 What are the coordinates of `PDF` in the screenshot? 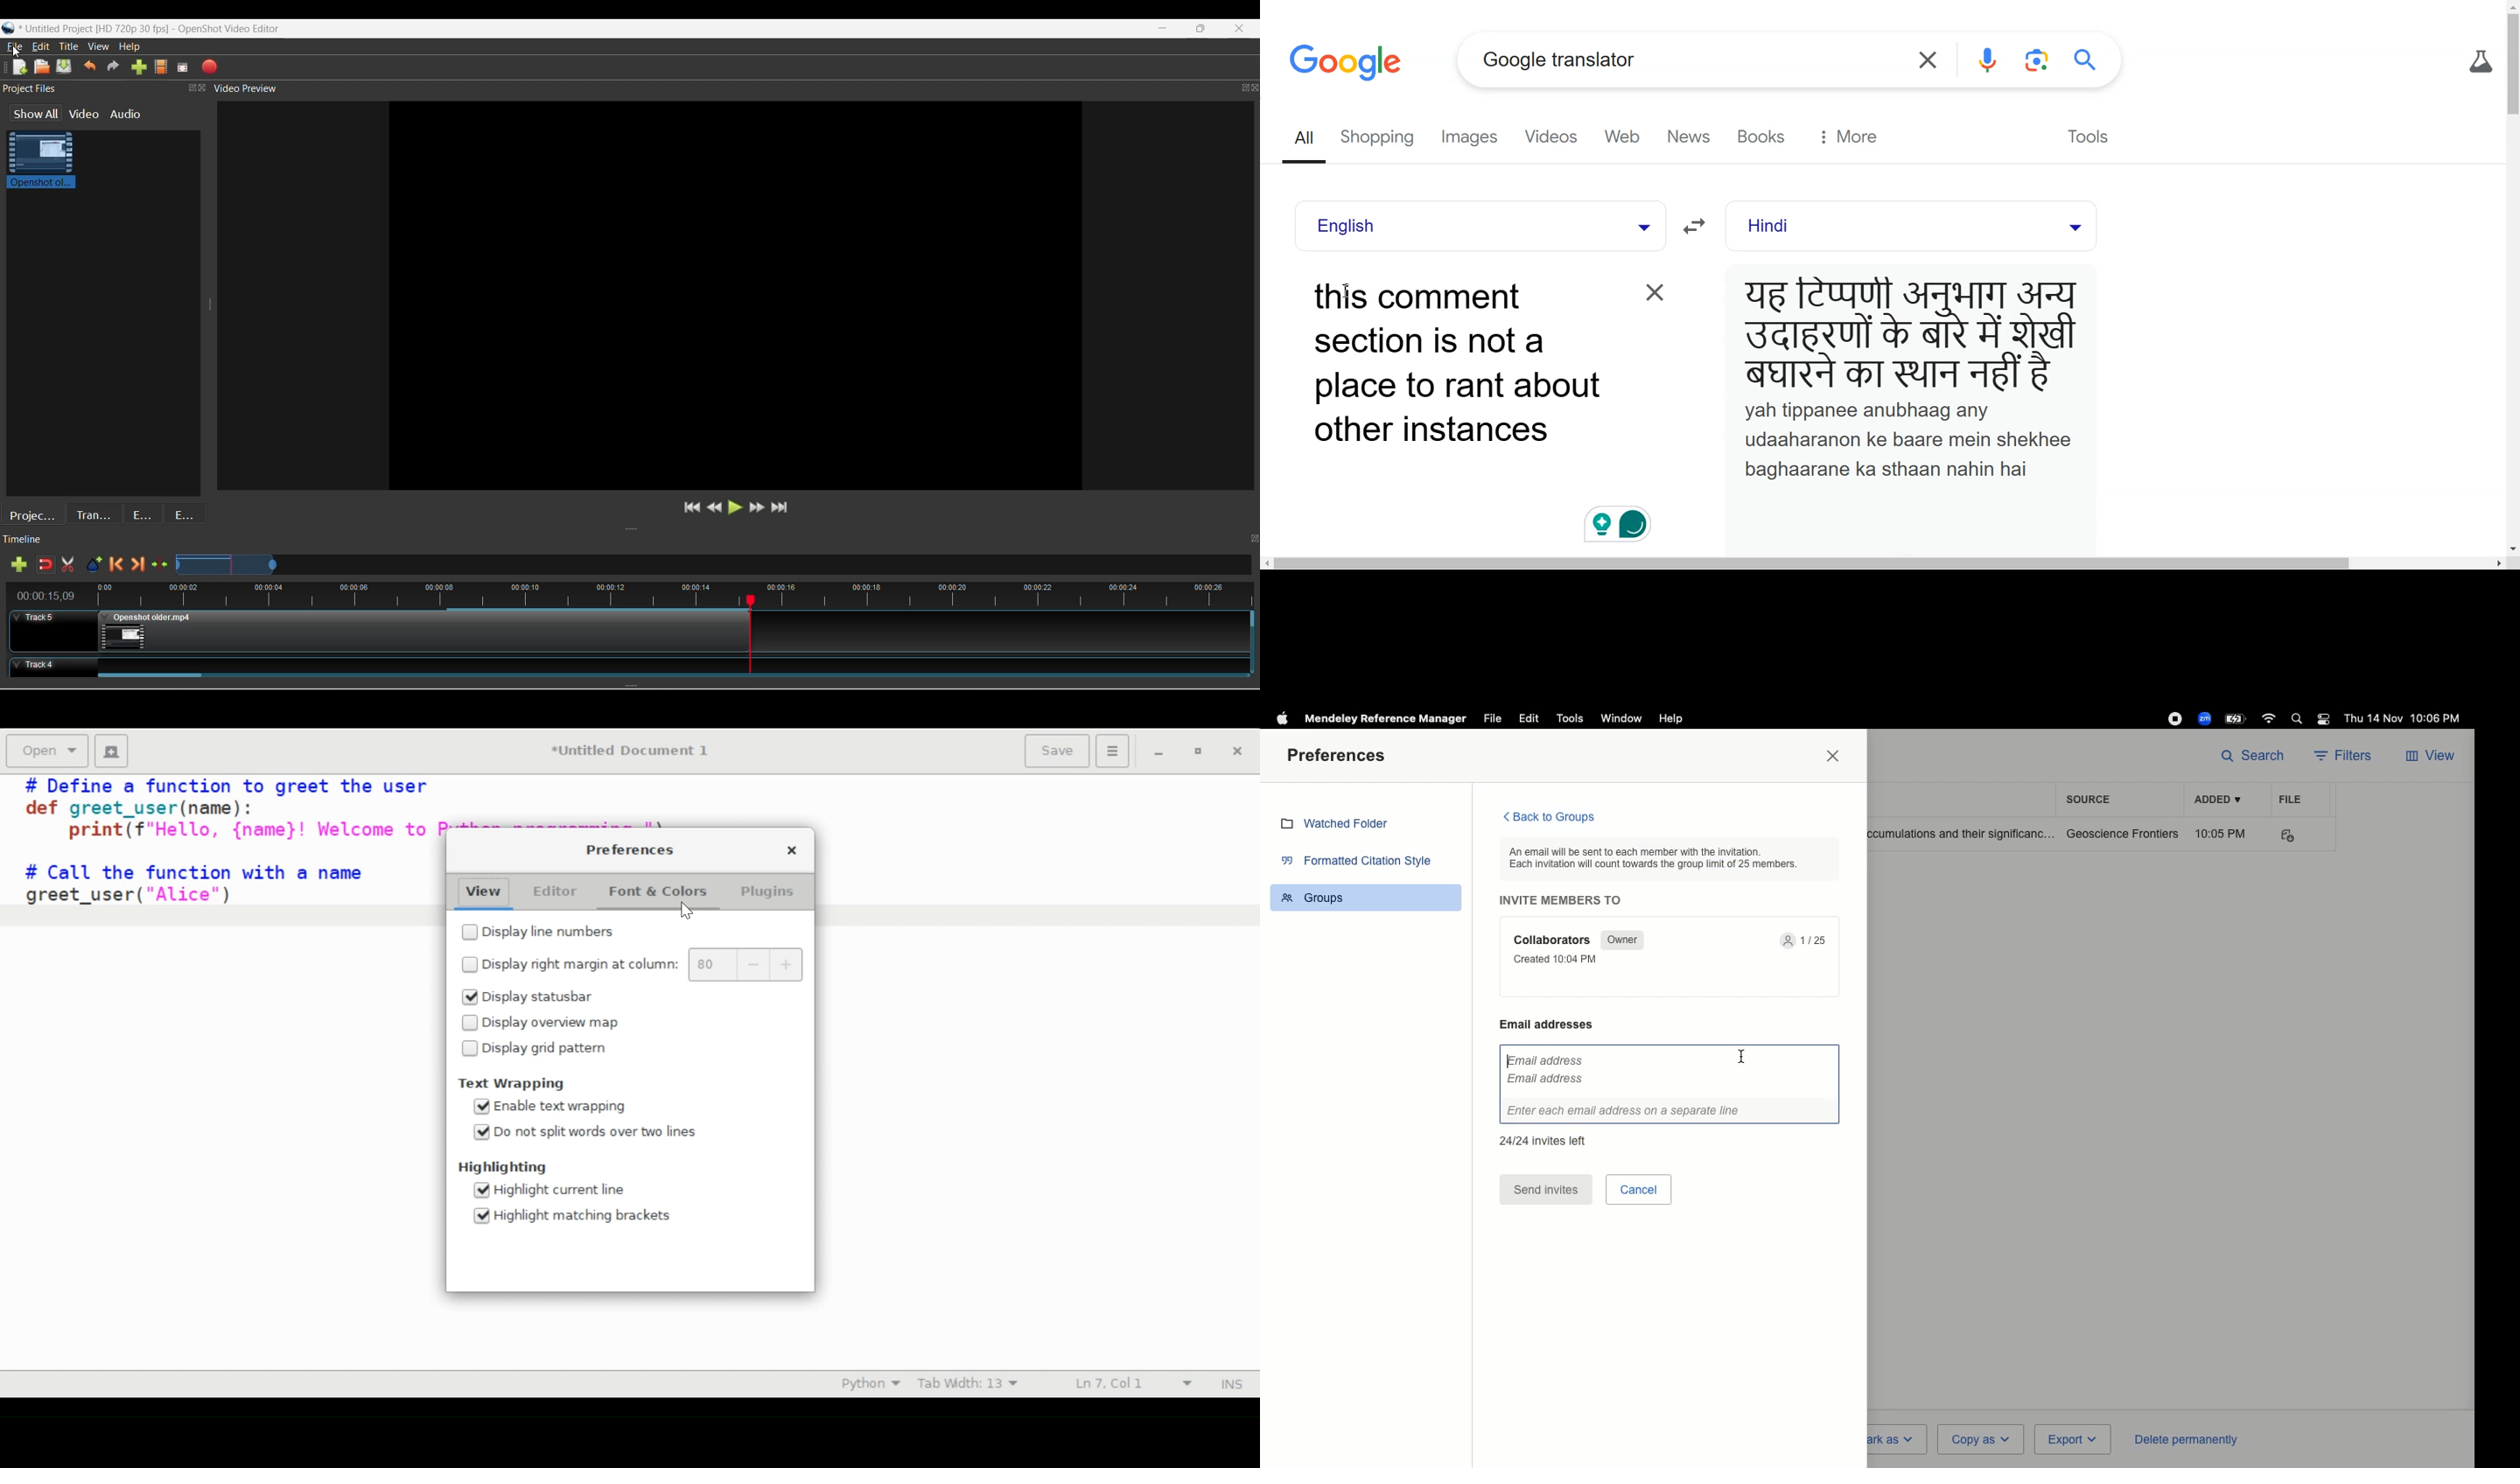 It's located at (2300, 836).